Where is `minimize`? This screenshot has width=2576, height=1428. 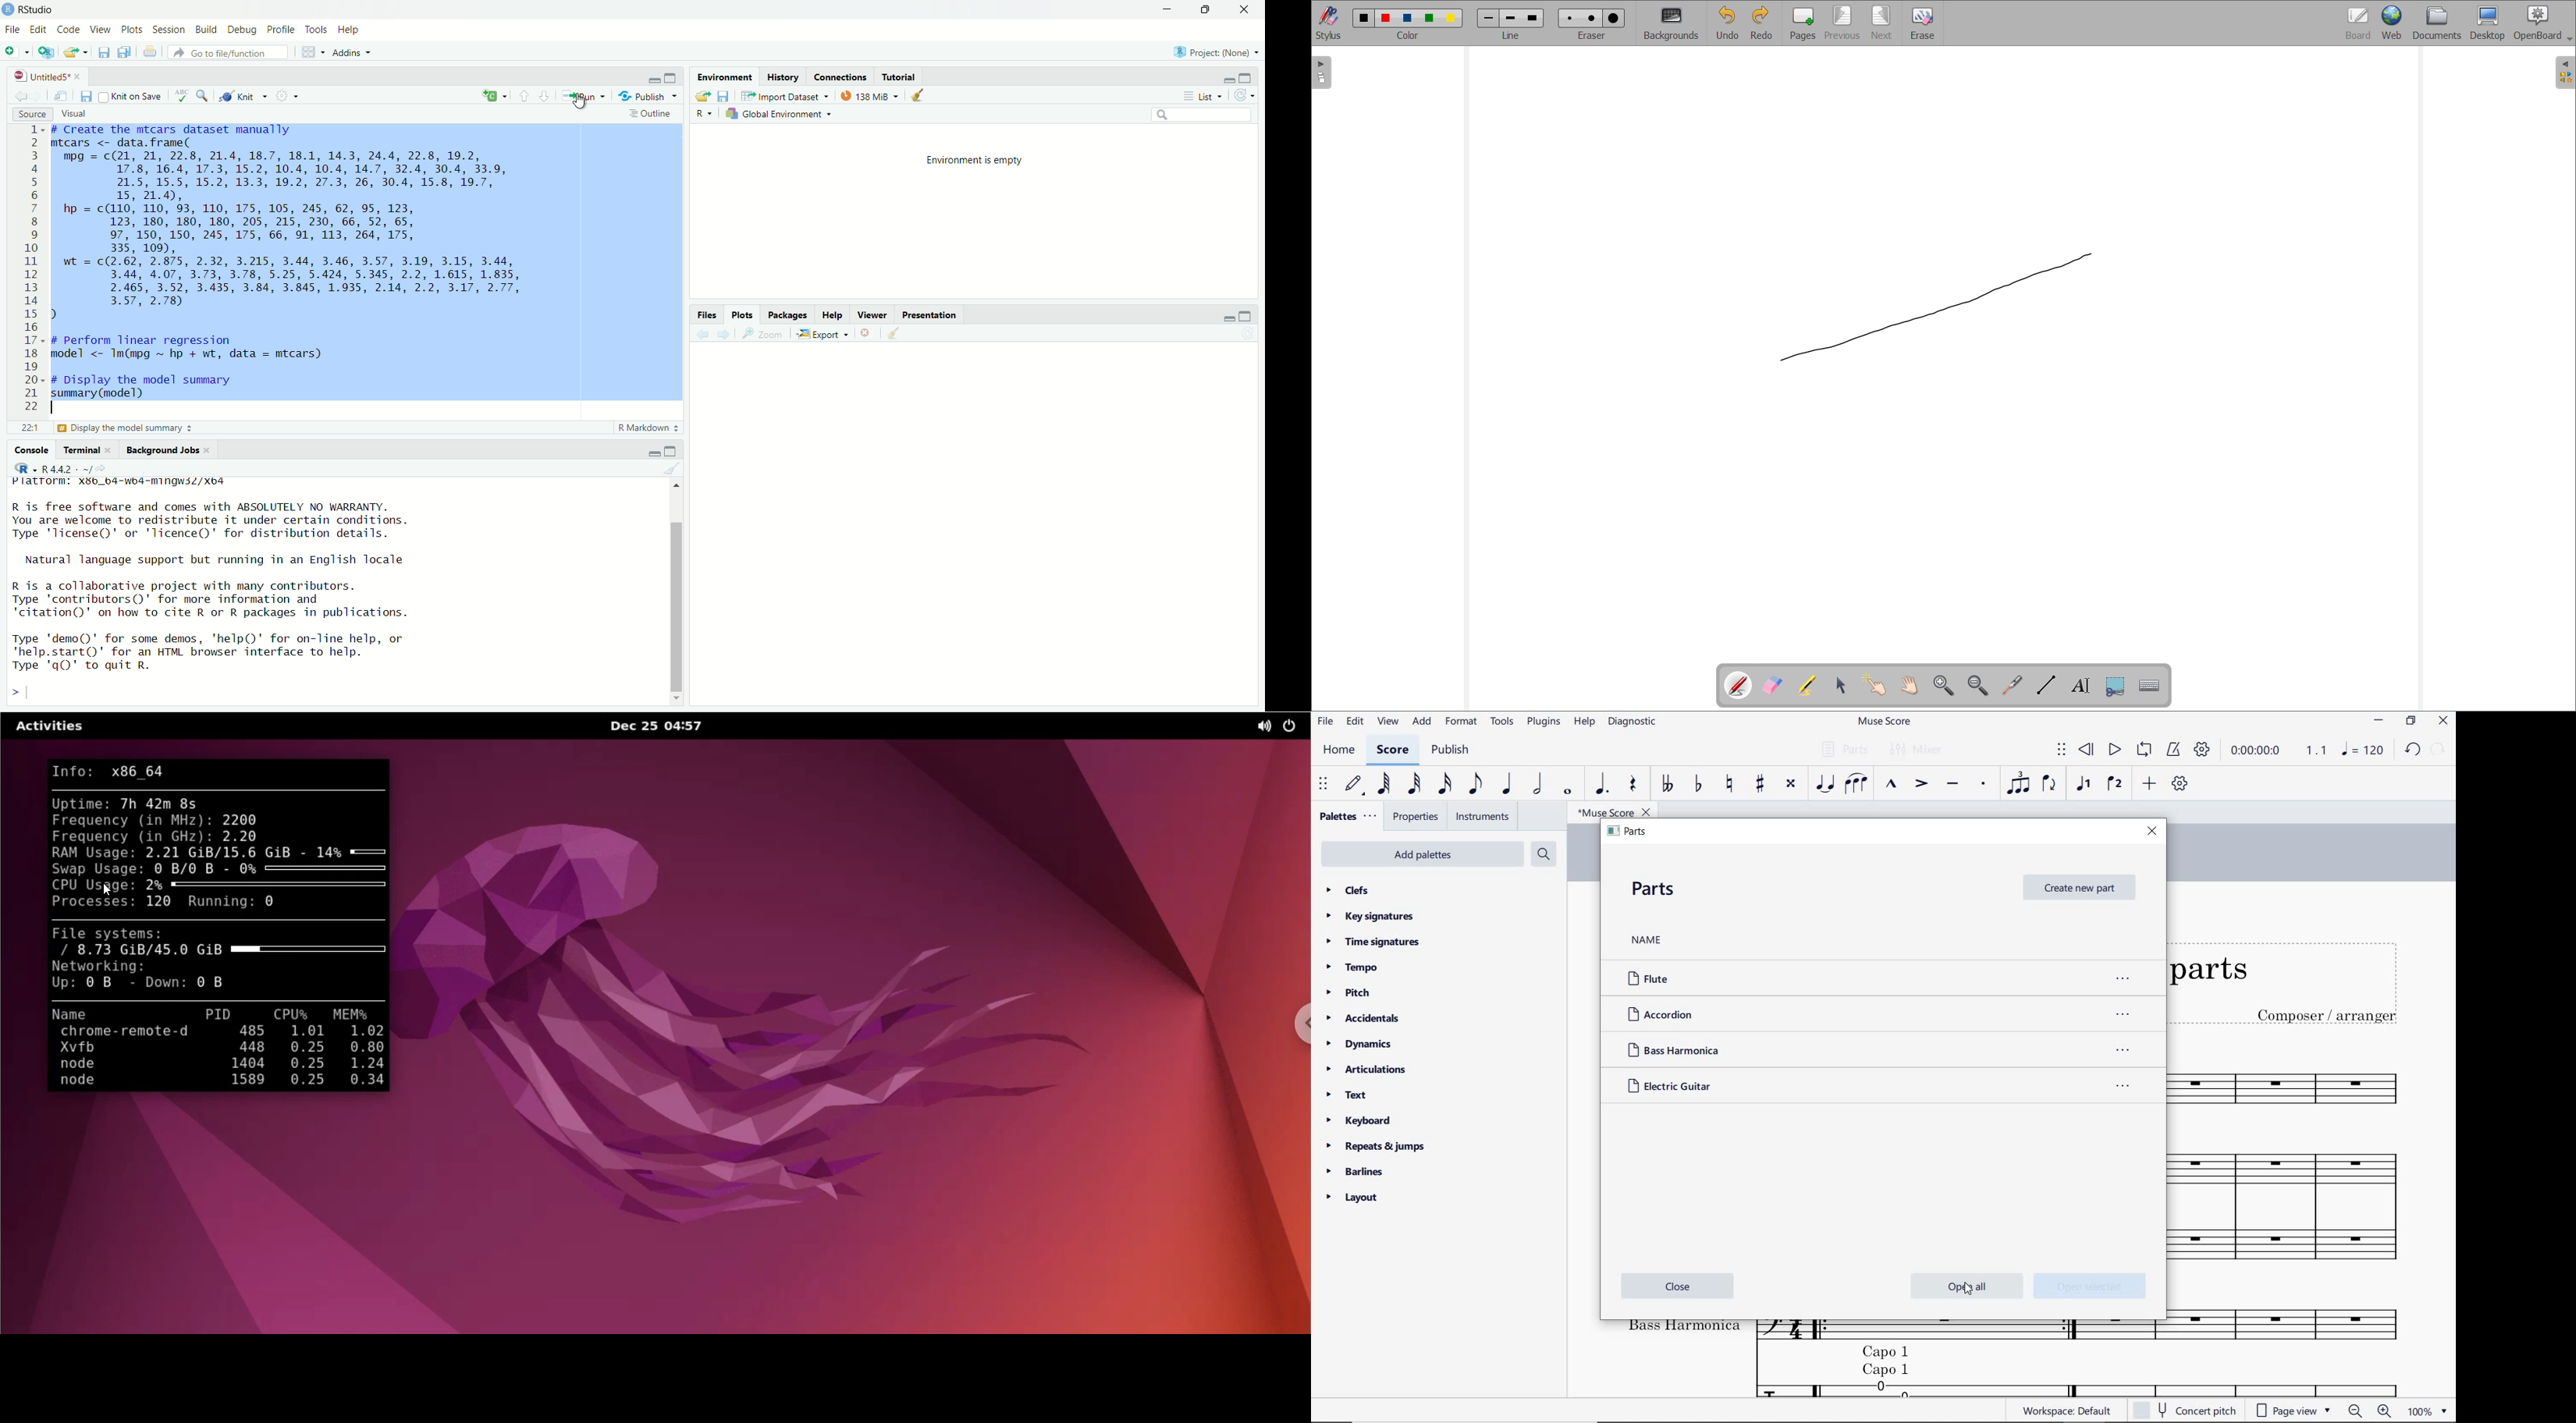
minimize is located at coordinates (1228, 80).